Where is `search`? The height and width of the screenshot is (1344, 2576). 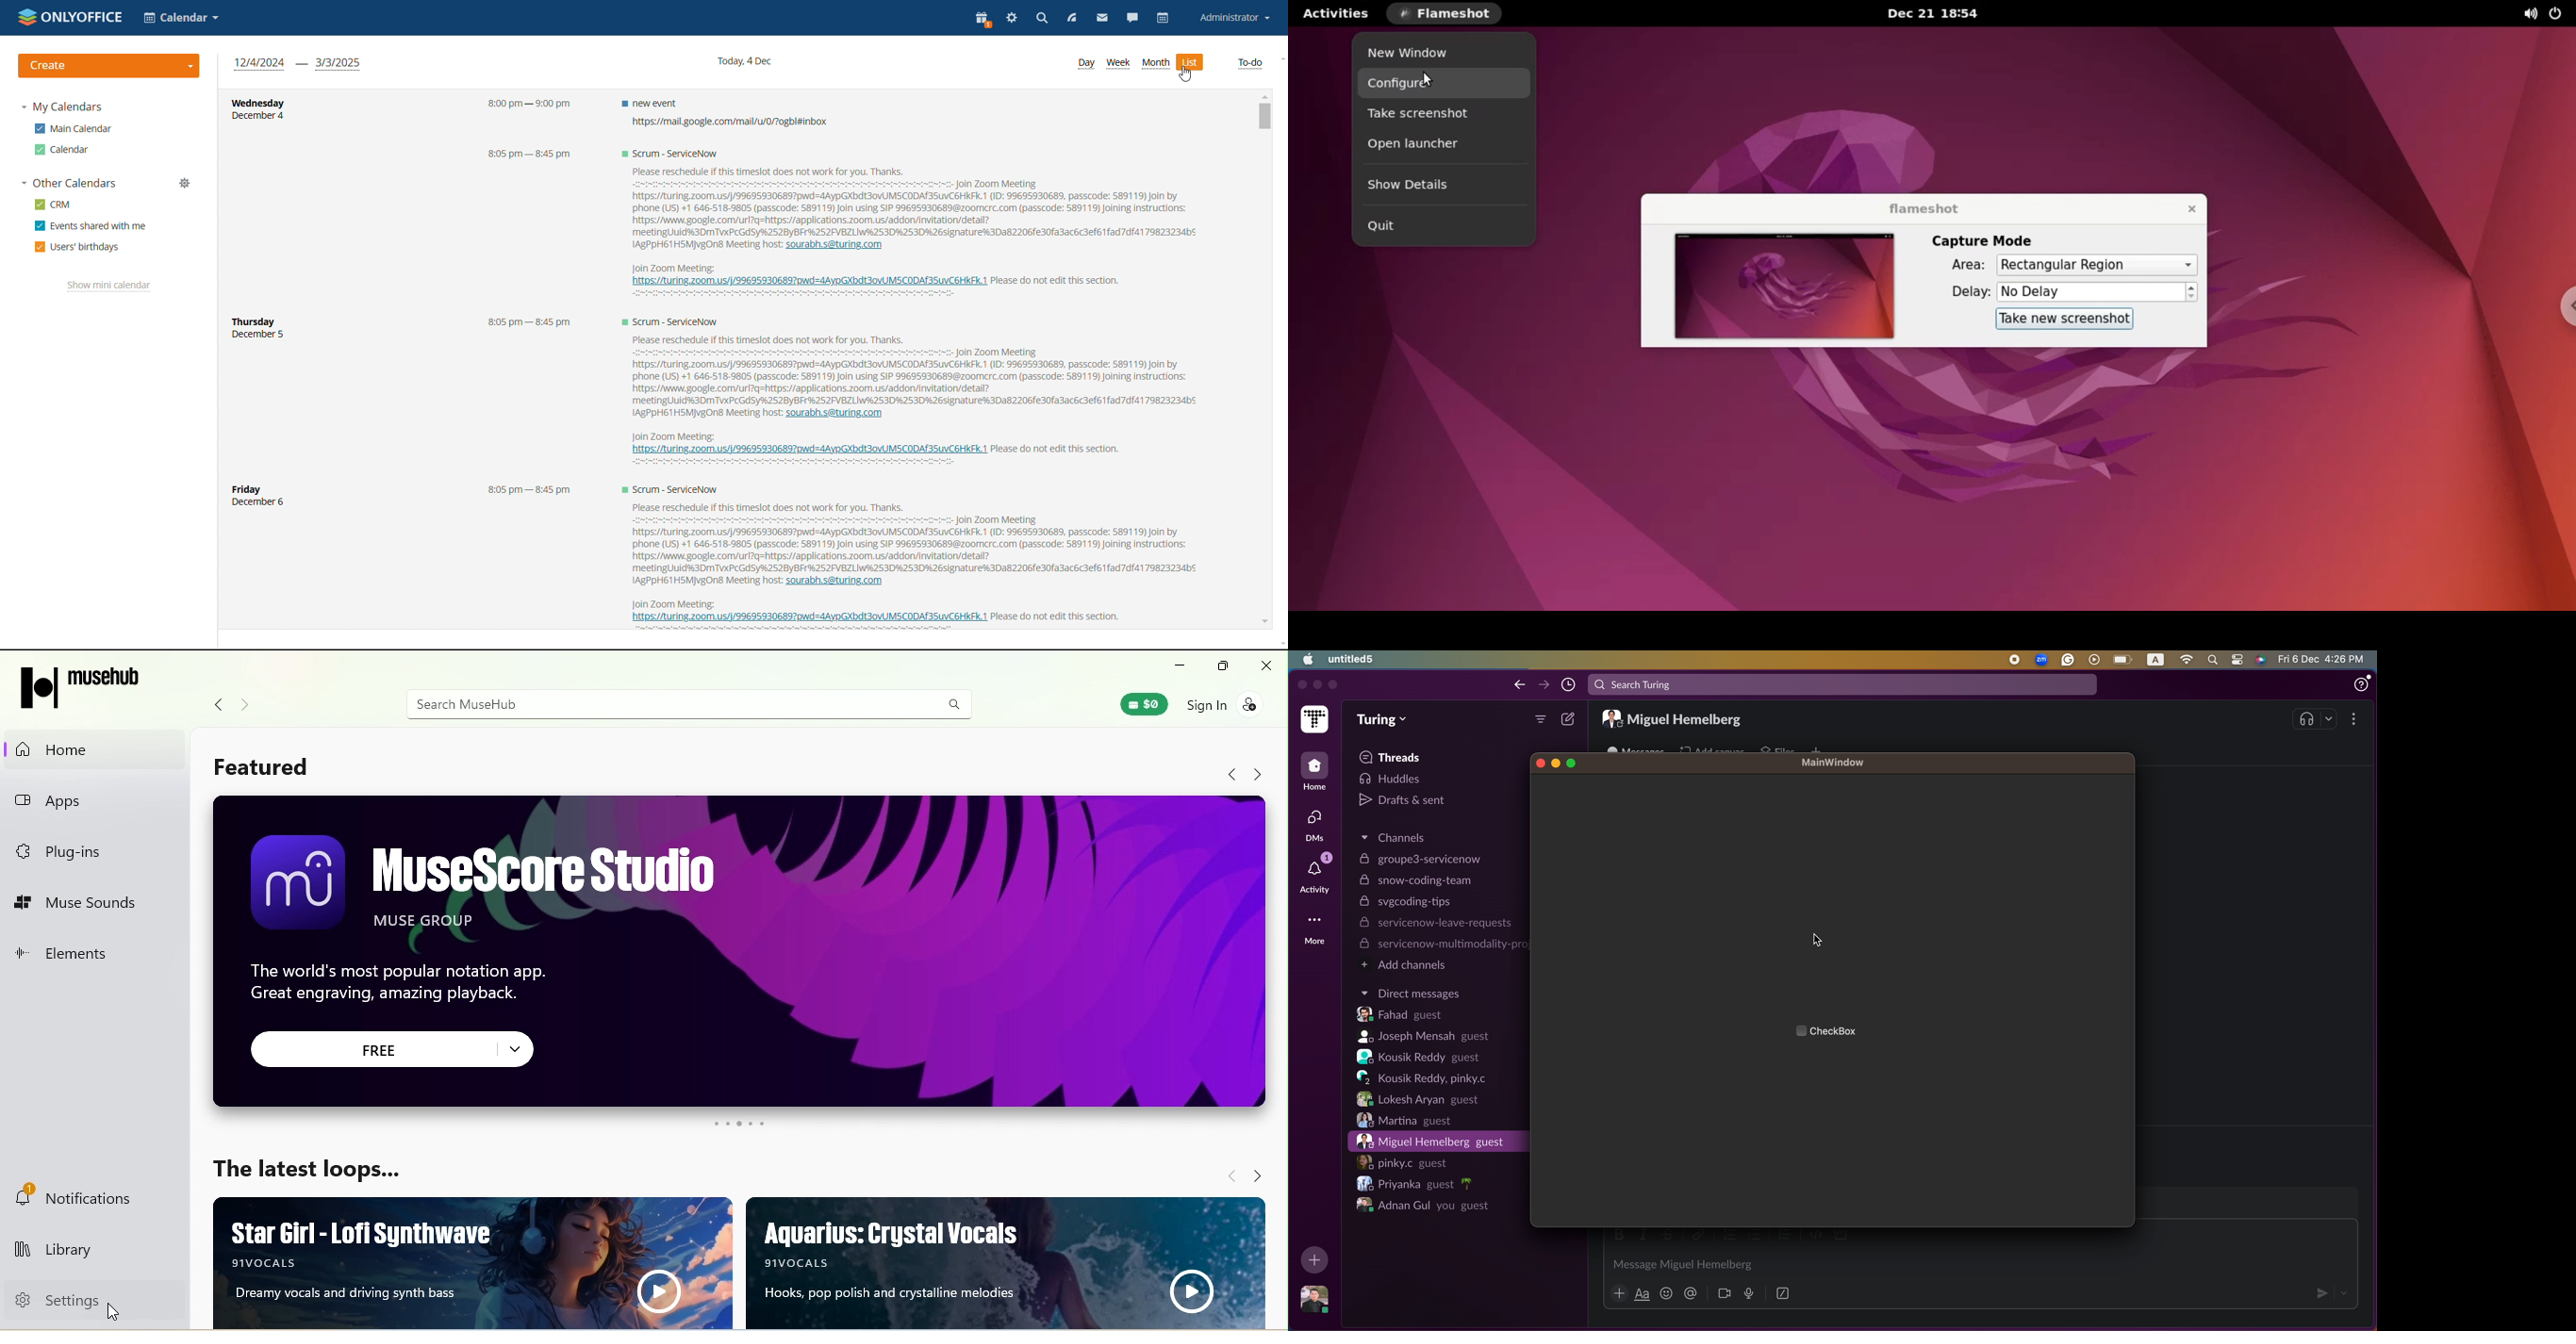
search is located at coordinates (1842, 685).